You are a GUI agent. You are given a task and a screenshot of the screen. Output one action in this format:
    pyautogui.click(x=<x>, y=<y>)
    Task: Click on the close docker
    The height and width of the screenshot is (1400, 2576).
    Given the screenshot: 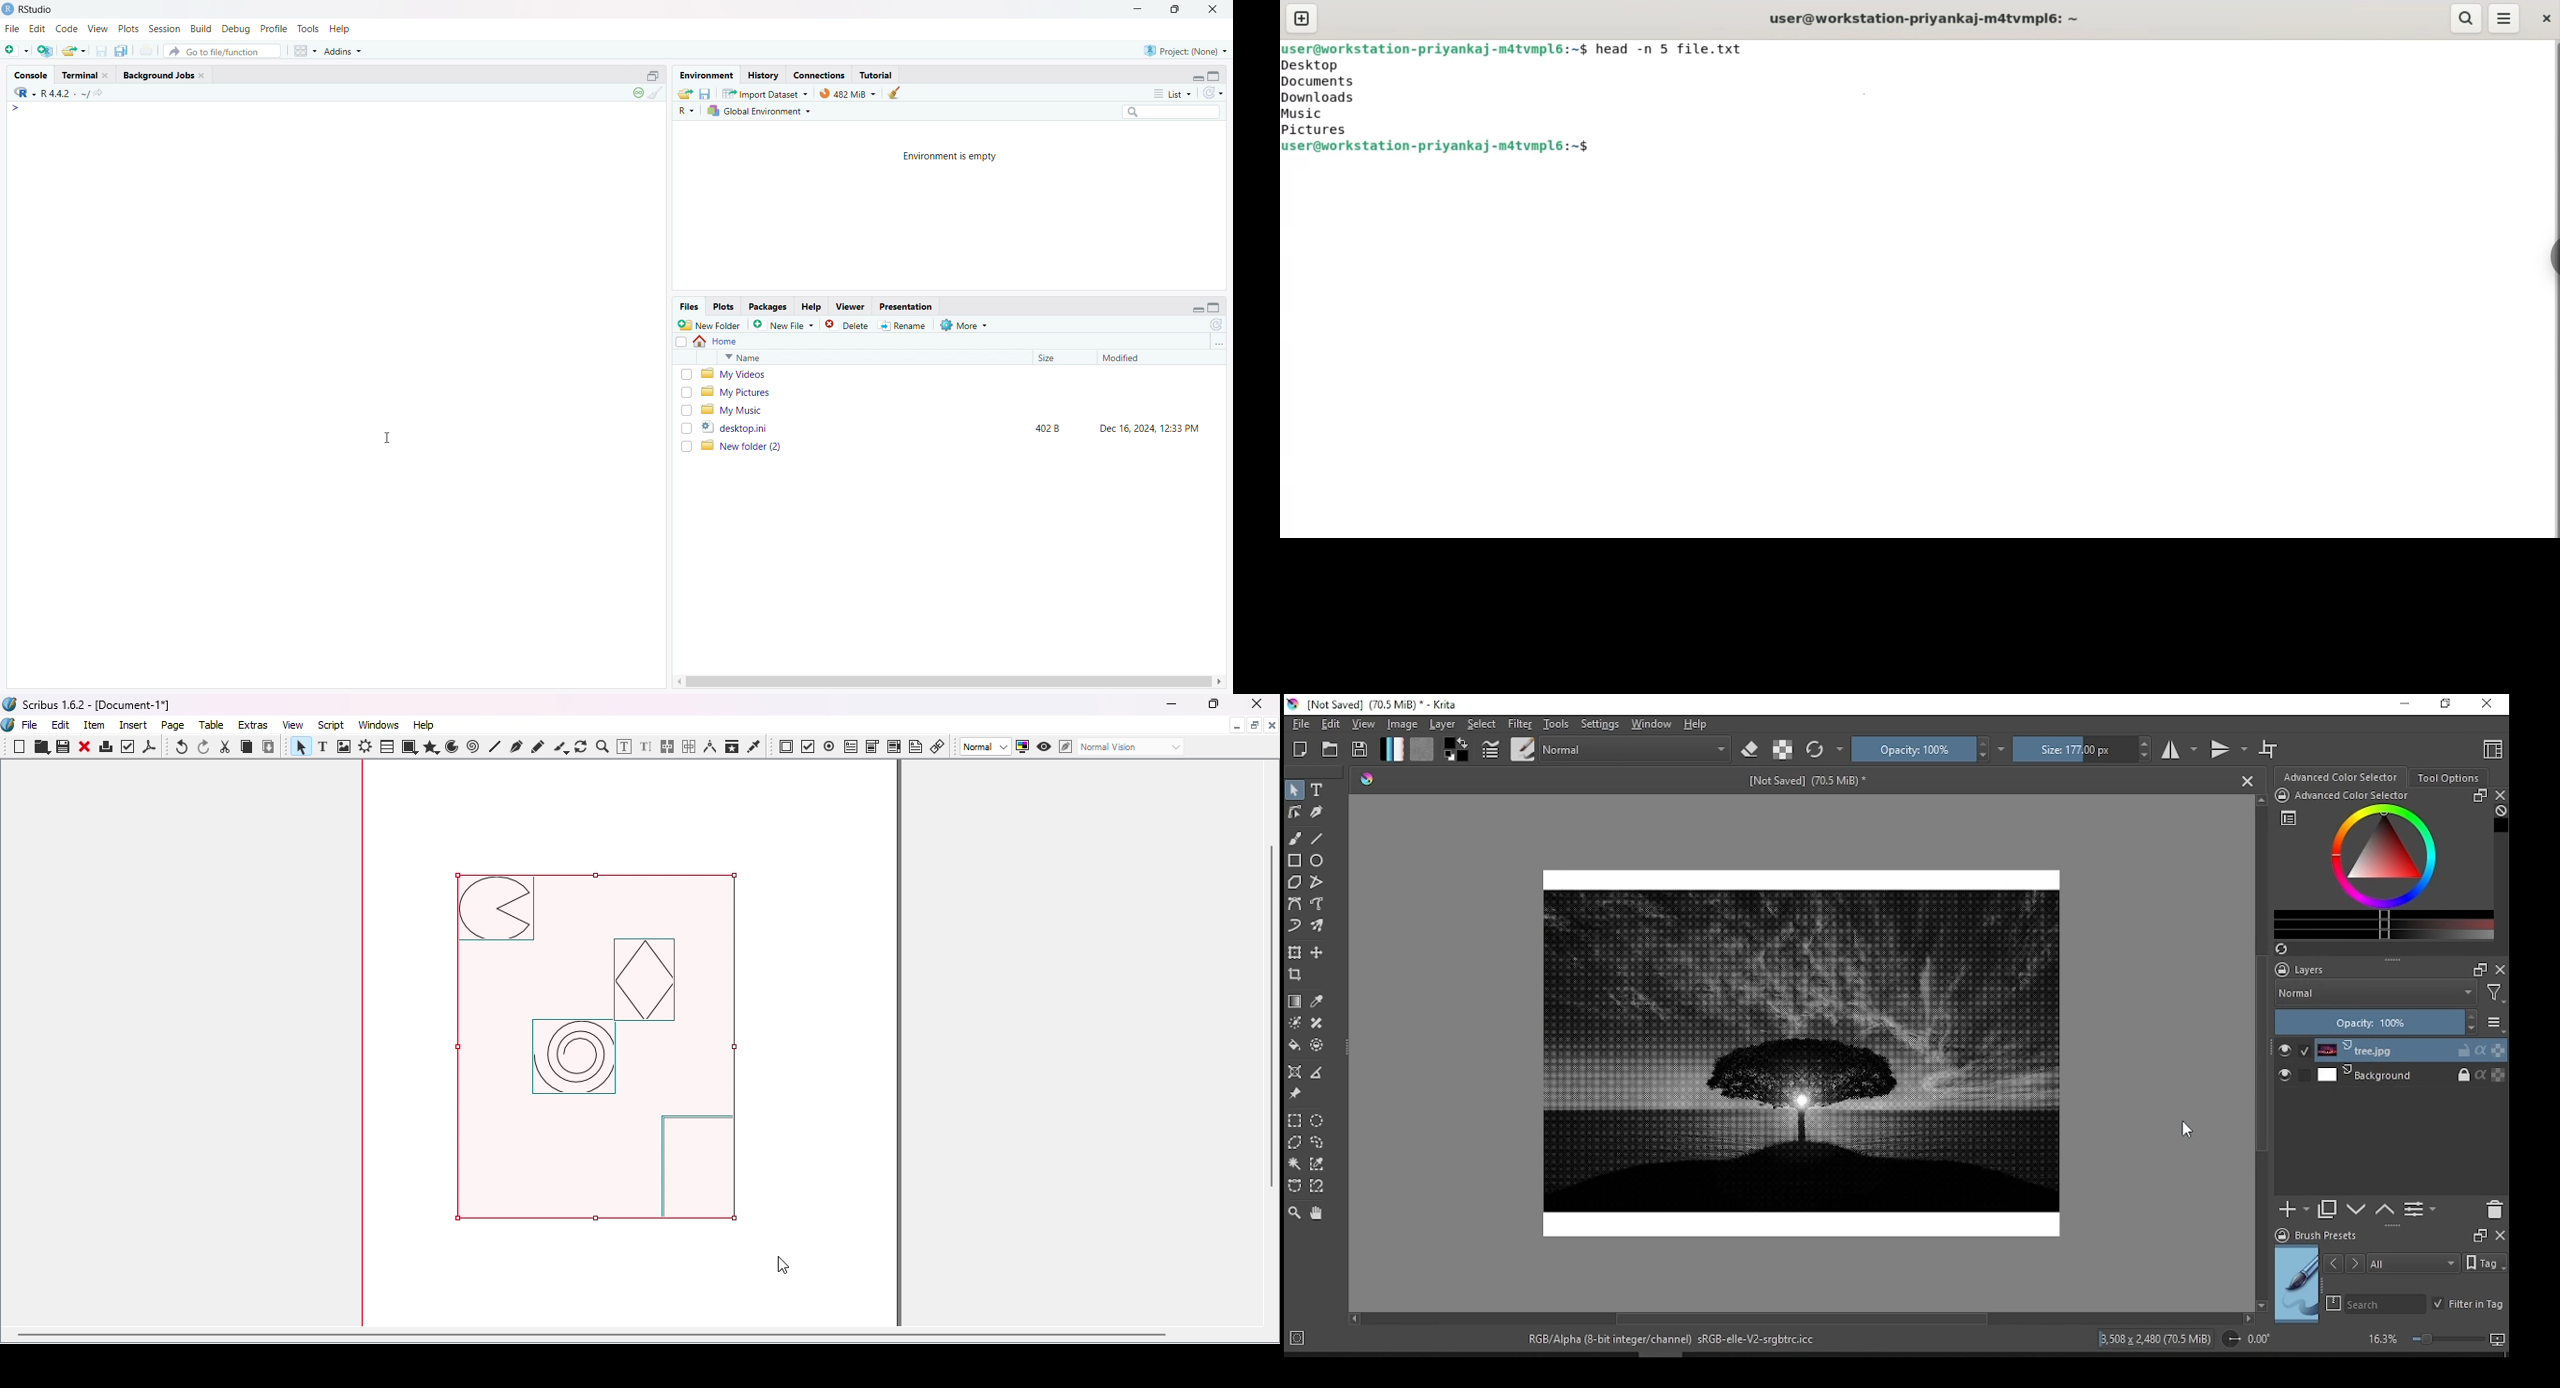 What is the action you would take?
    pyautogui.click(x=2501, y=793)
    